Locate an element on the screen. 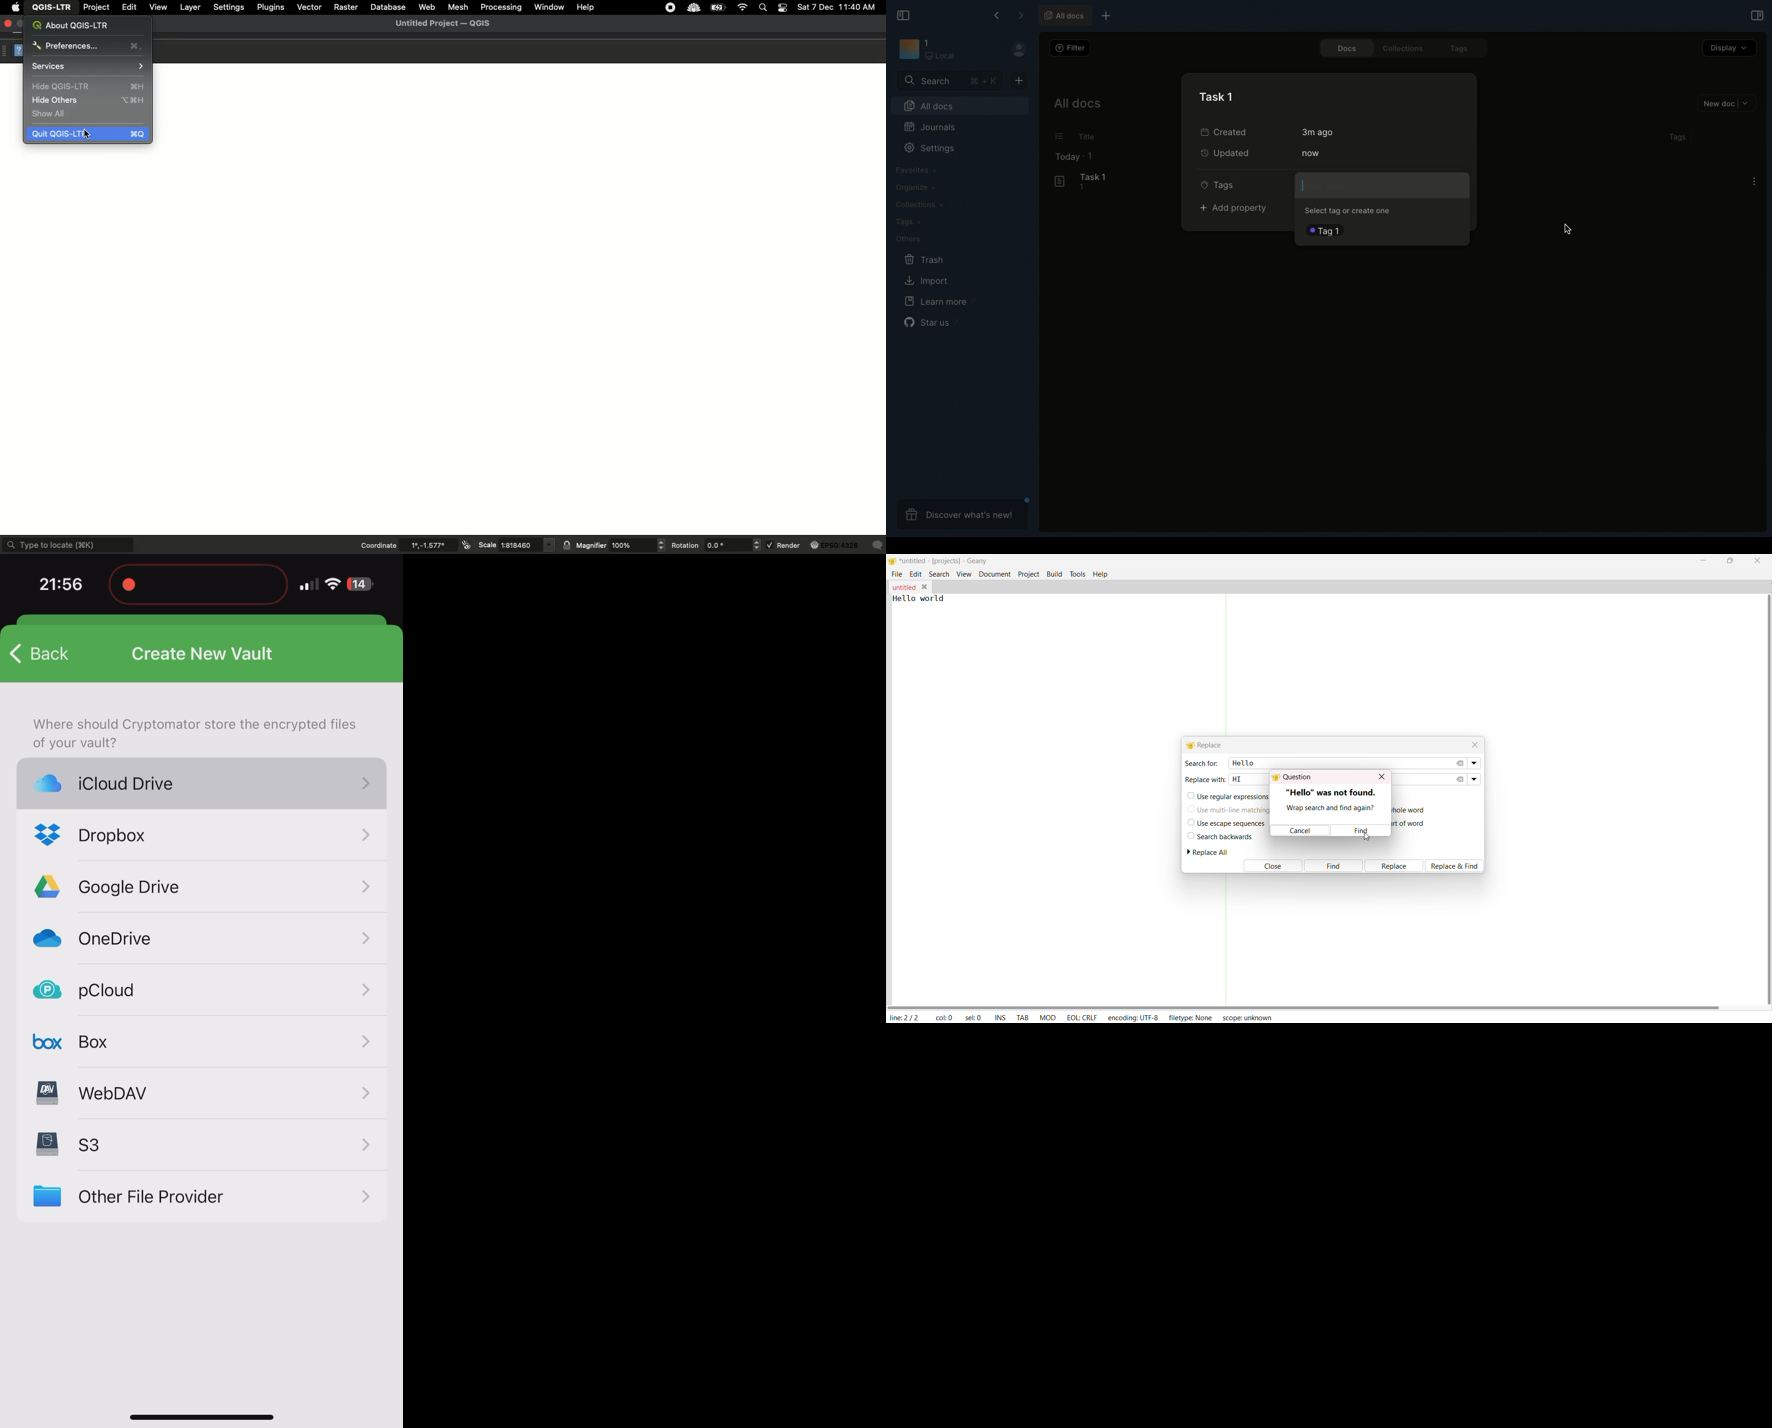  QGIS is located at coordinates (52, 7).